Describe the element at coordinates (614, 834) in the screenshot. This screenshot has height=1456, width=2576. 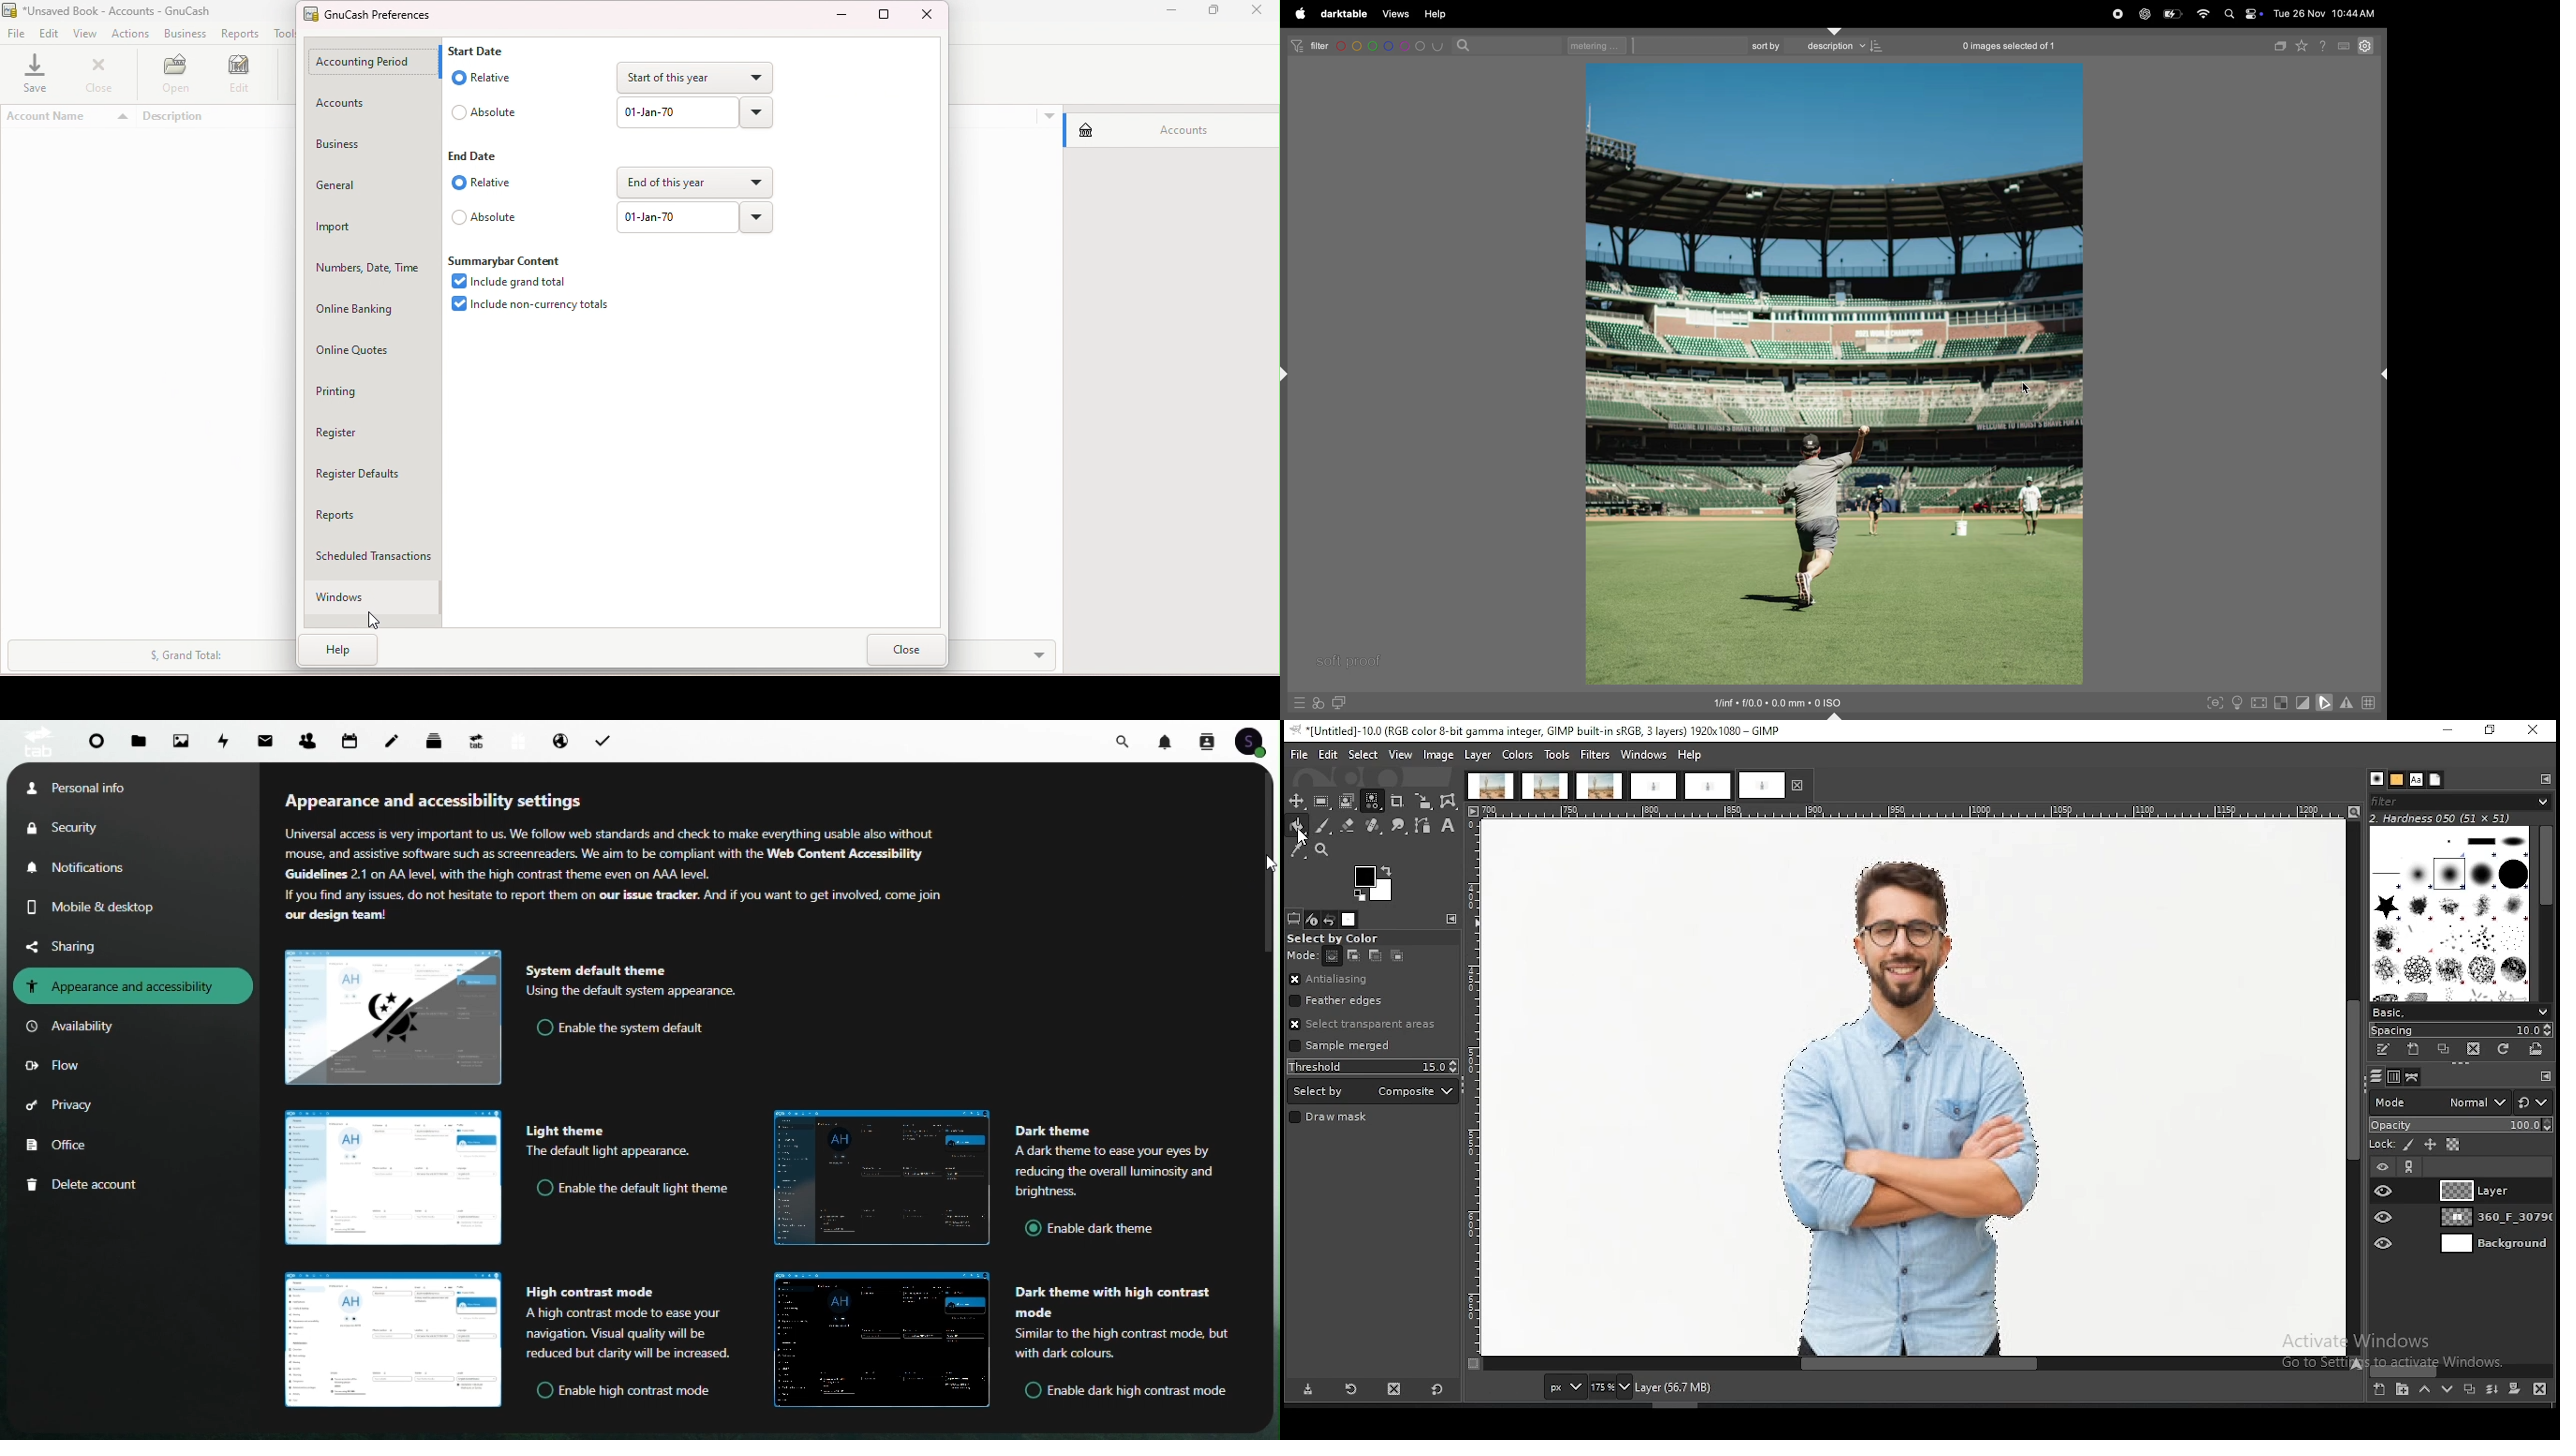
I see `Universal access is very important to us. We follow web standards and check to make everything usable also without` at that location.